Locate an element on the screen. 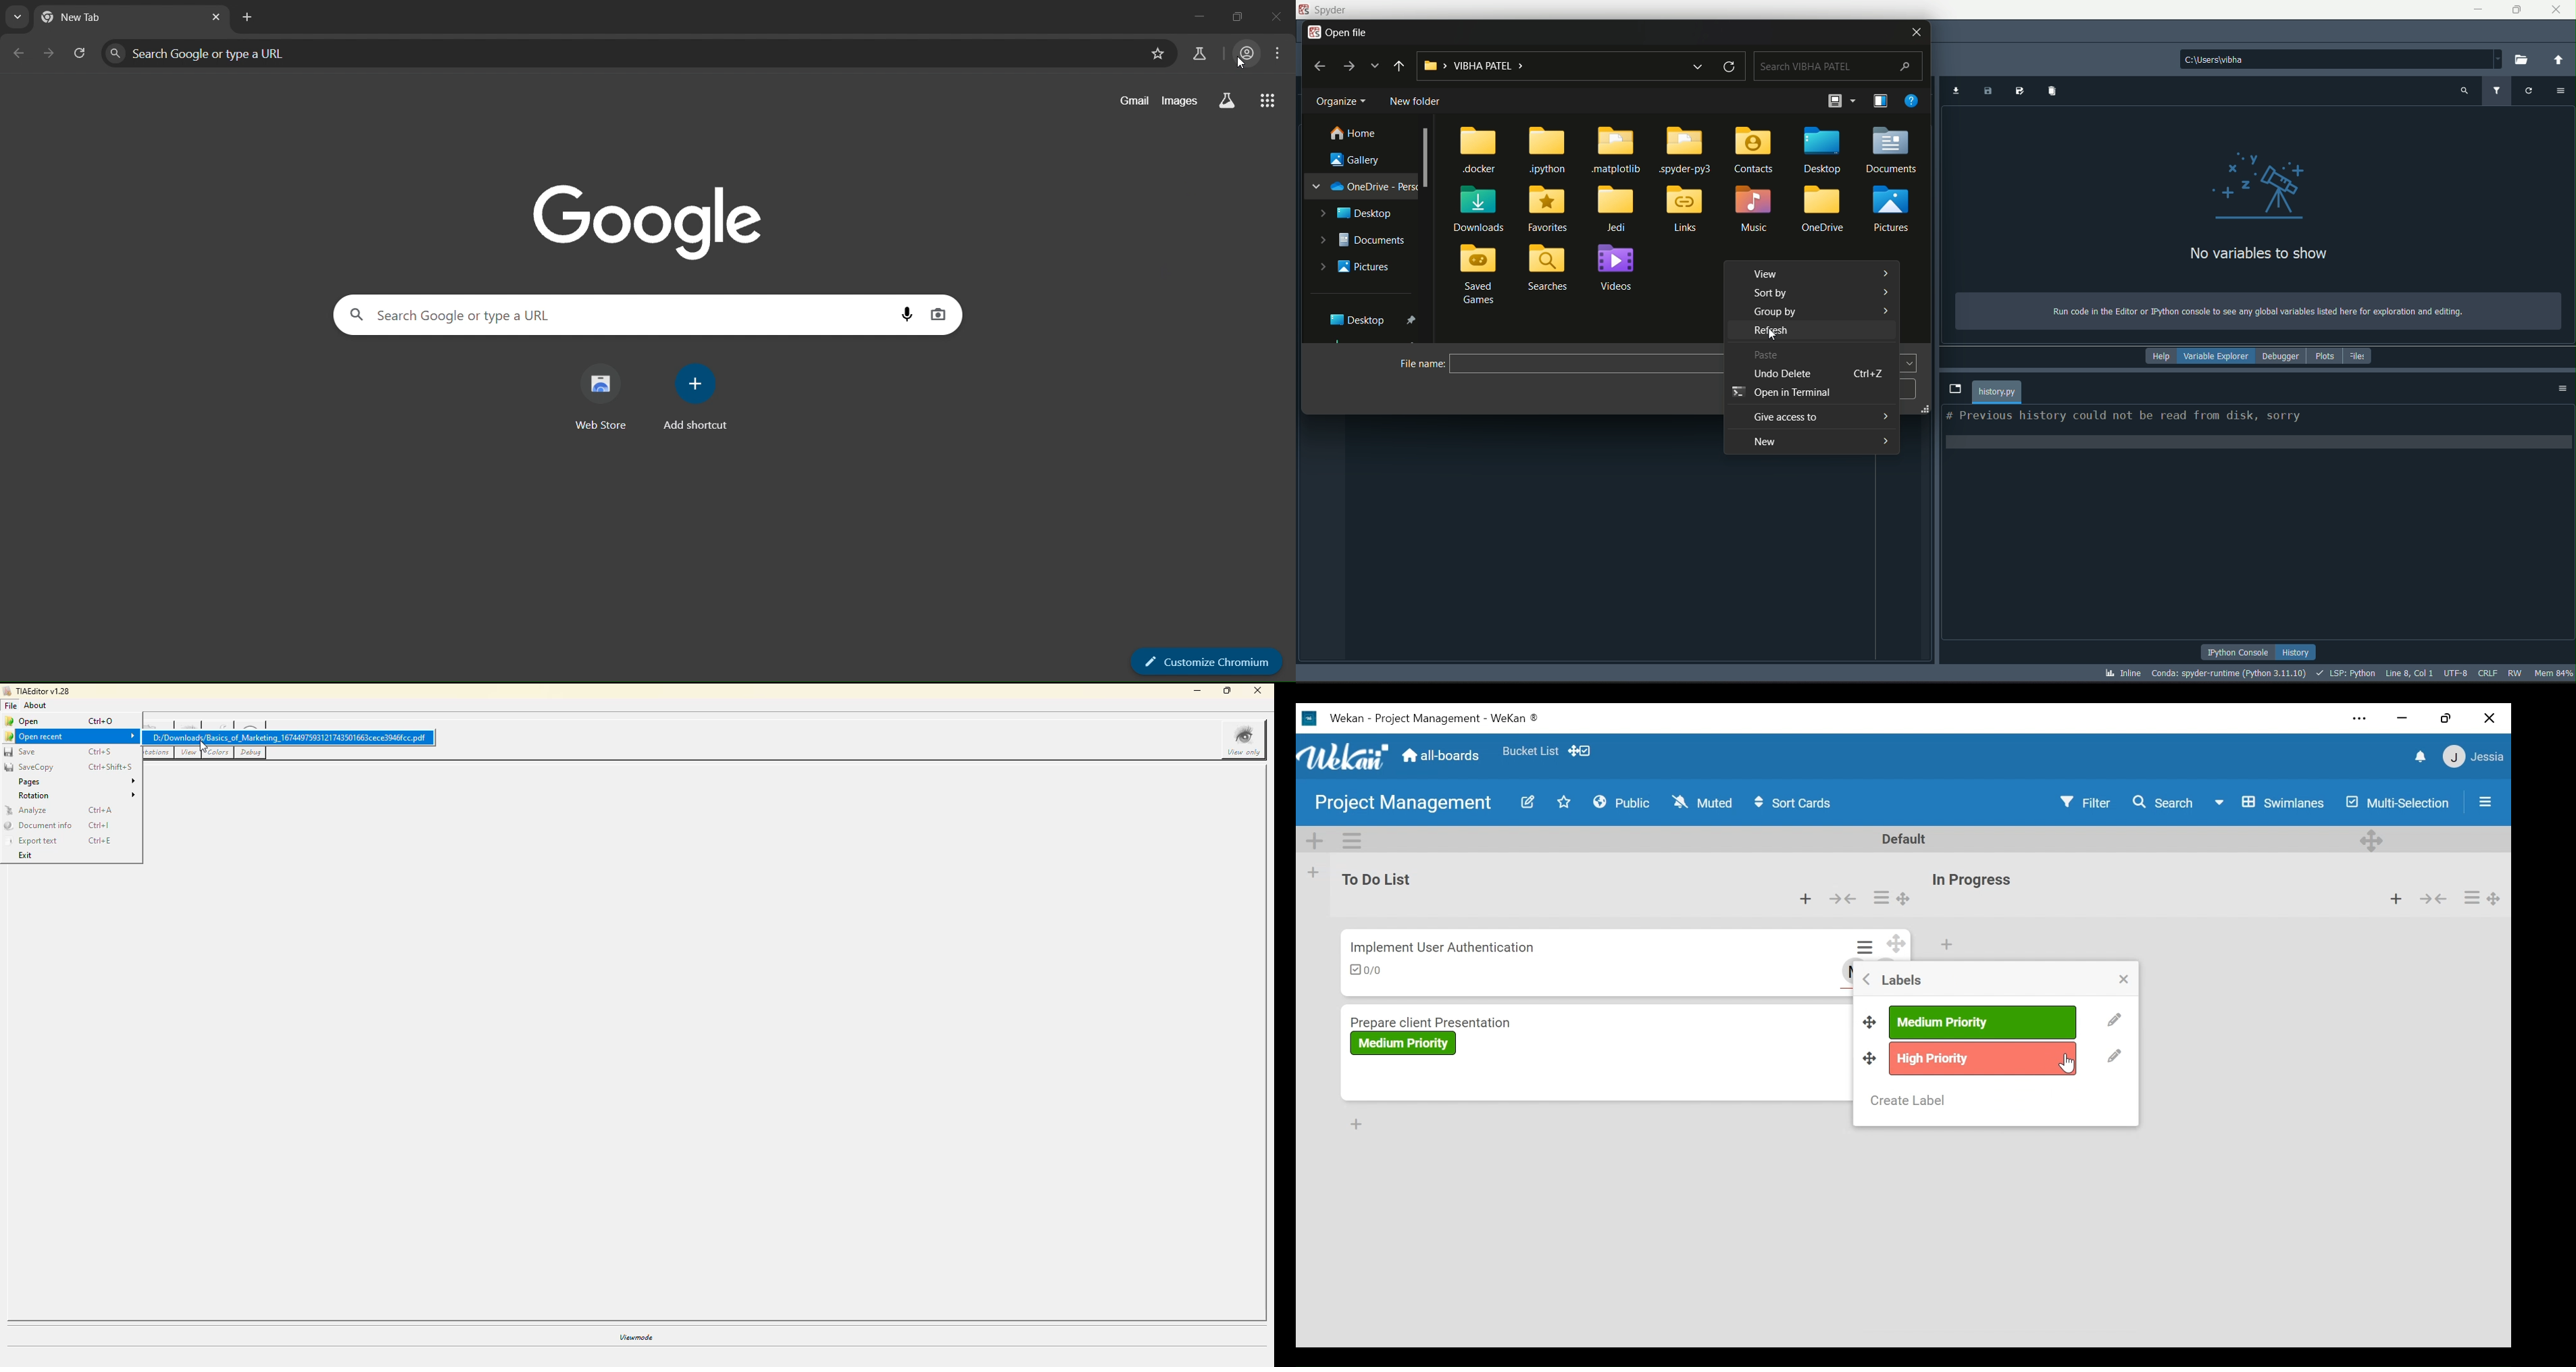 The image size is (2576, 1372). documents is located at coordinates (1366, 240).